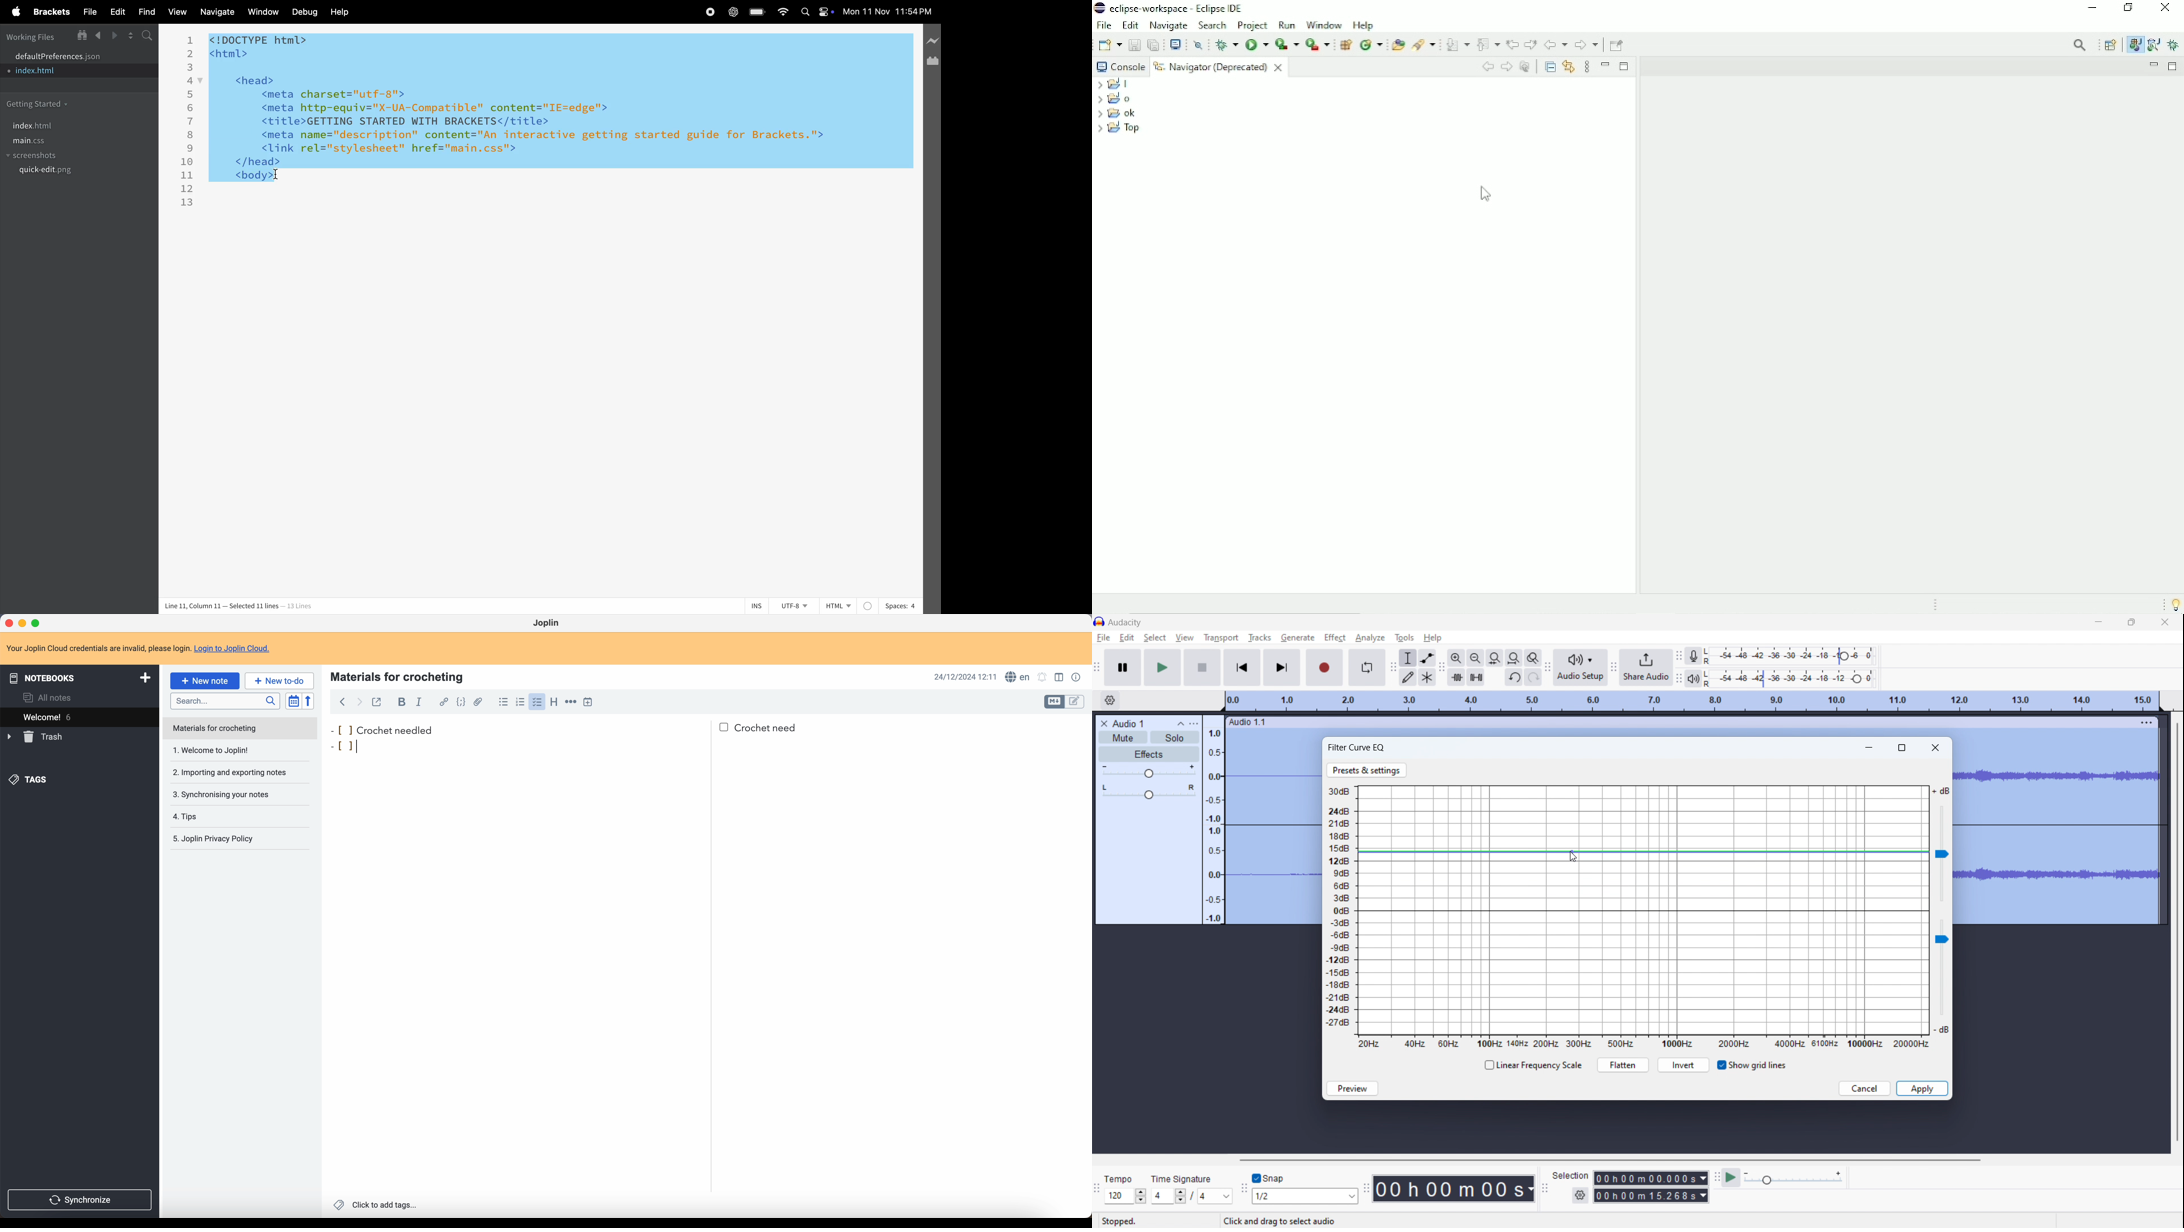 The width and height of the screenshot is (2184, 1232). What do you see at coordinates (1253, 25) in the screenshot?
I see `Project` at bounding box center [1253, 25].